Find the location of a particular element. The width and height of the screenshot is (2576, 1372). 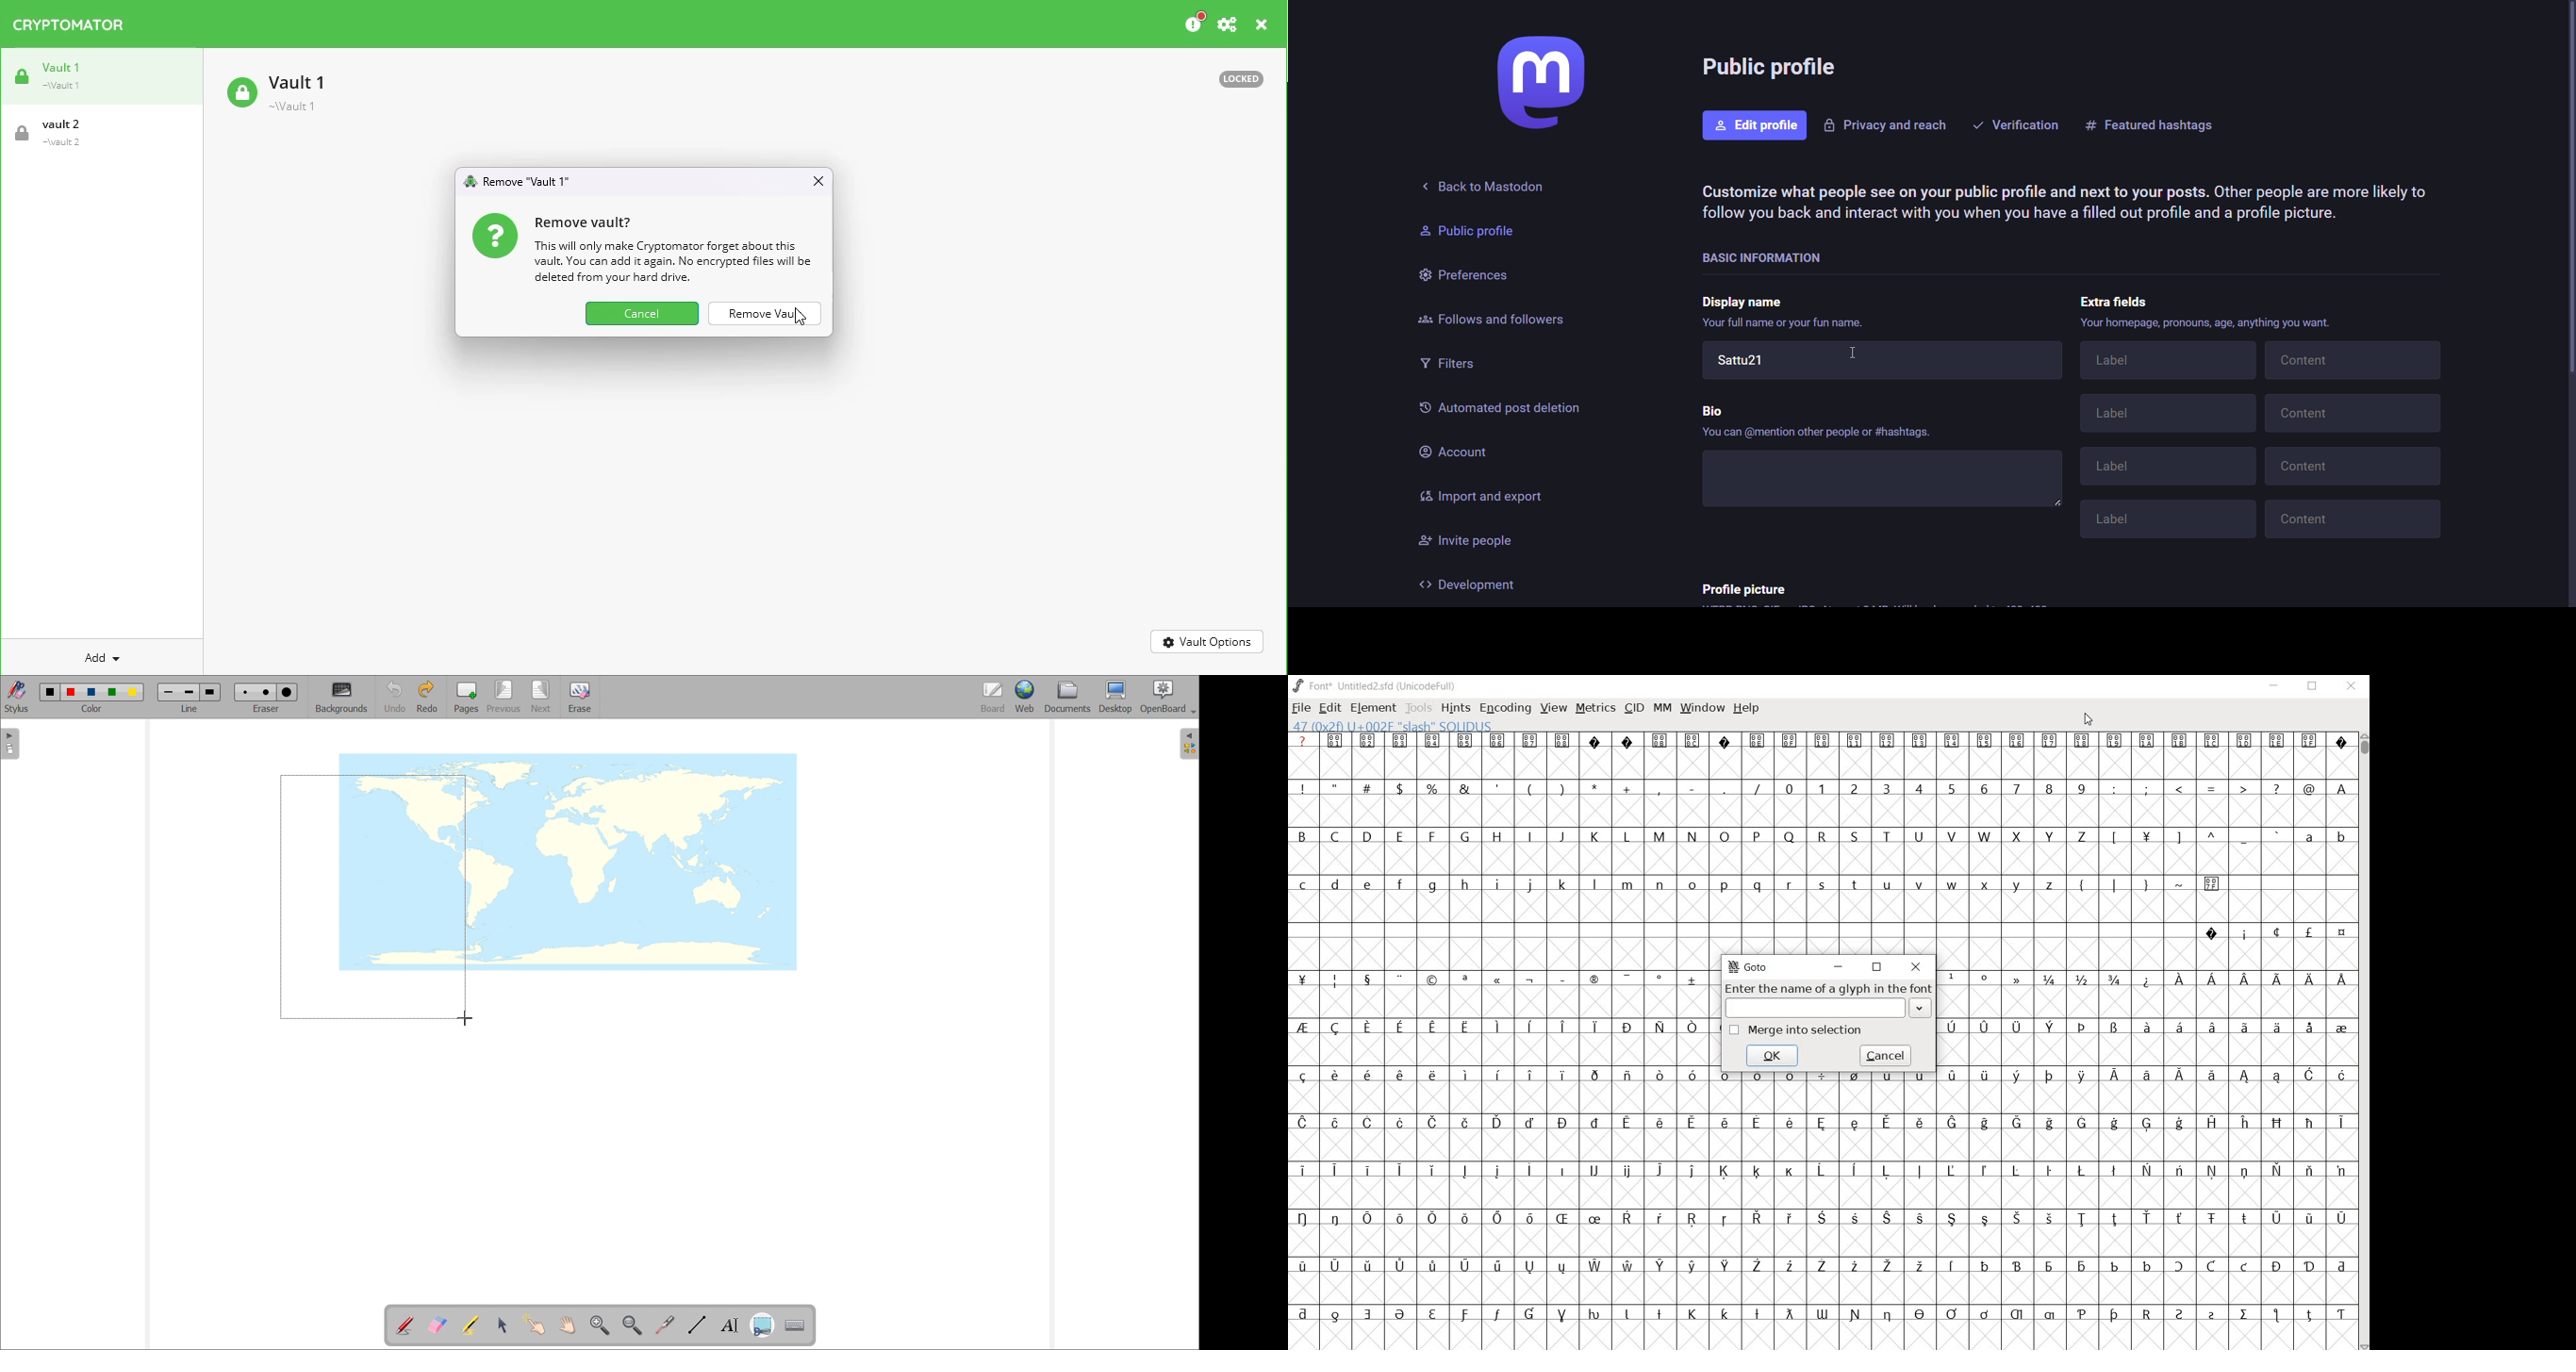

symbols is located at coordinates (2212, 788).